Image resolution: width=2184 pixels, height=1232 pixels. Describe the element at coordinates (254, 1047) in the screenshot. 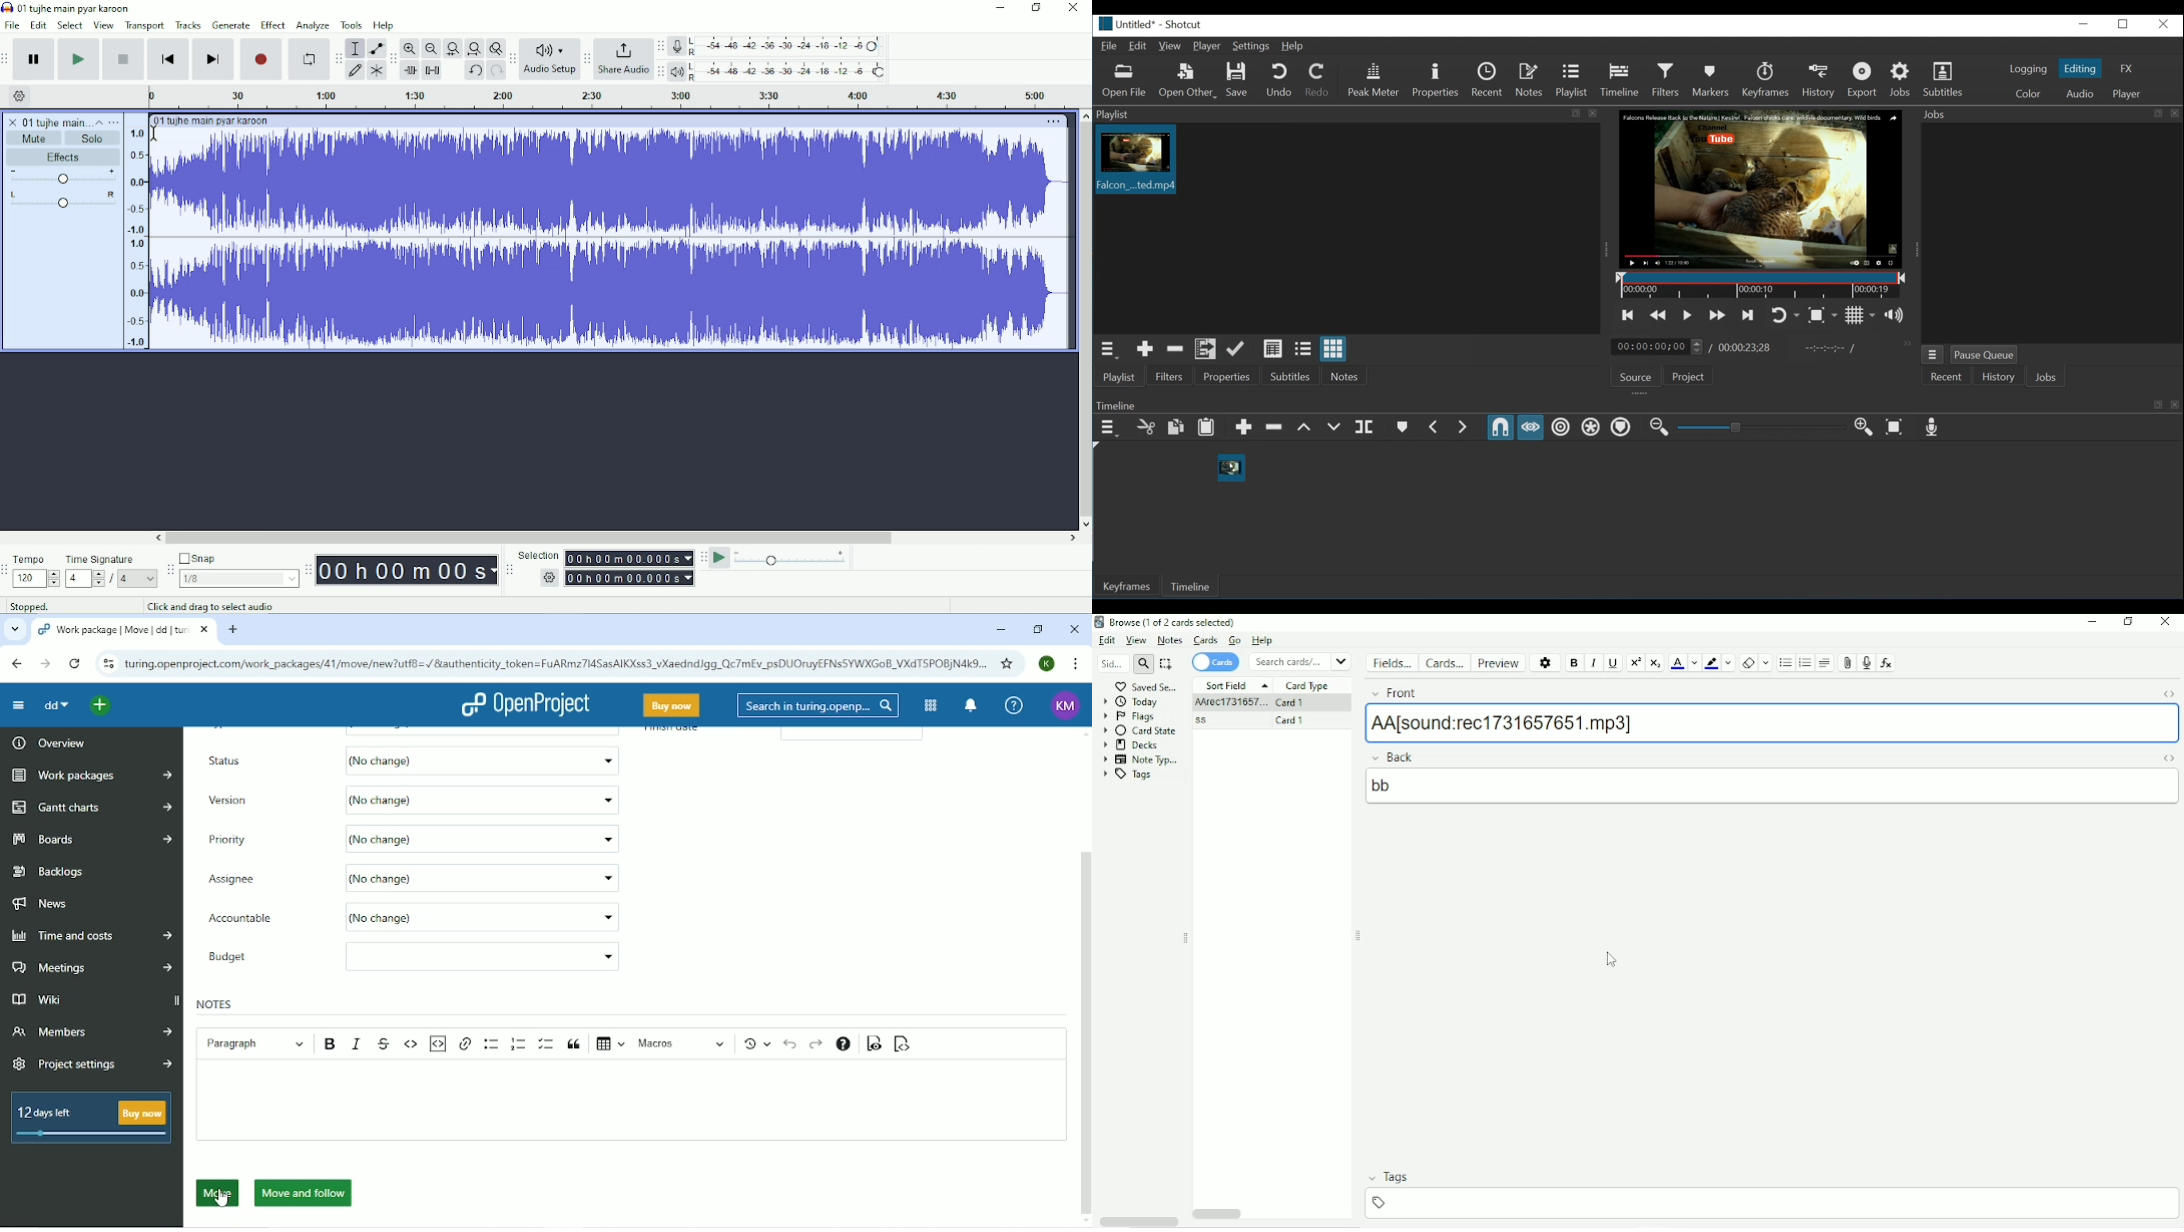

I see `Paragraph` at that location.